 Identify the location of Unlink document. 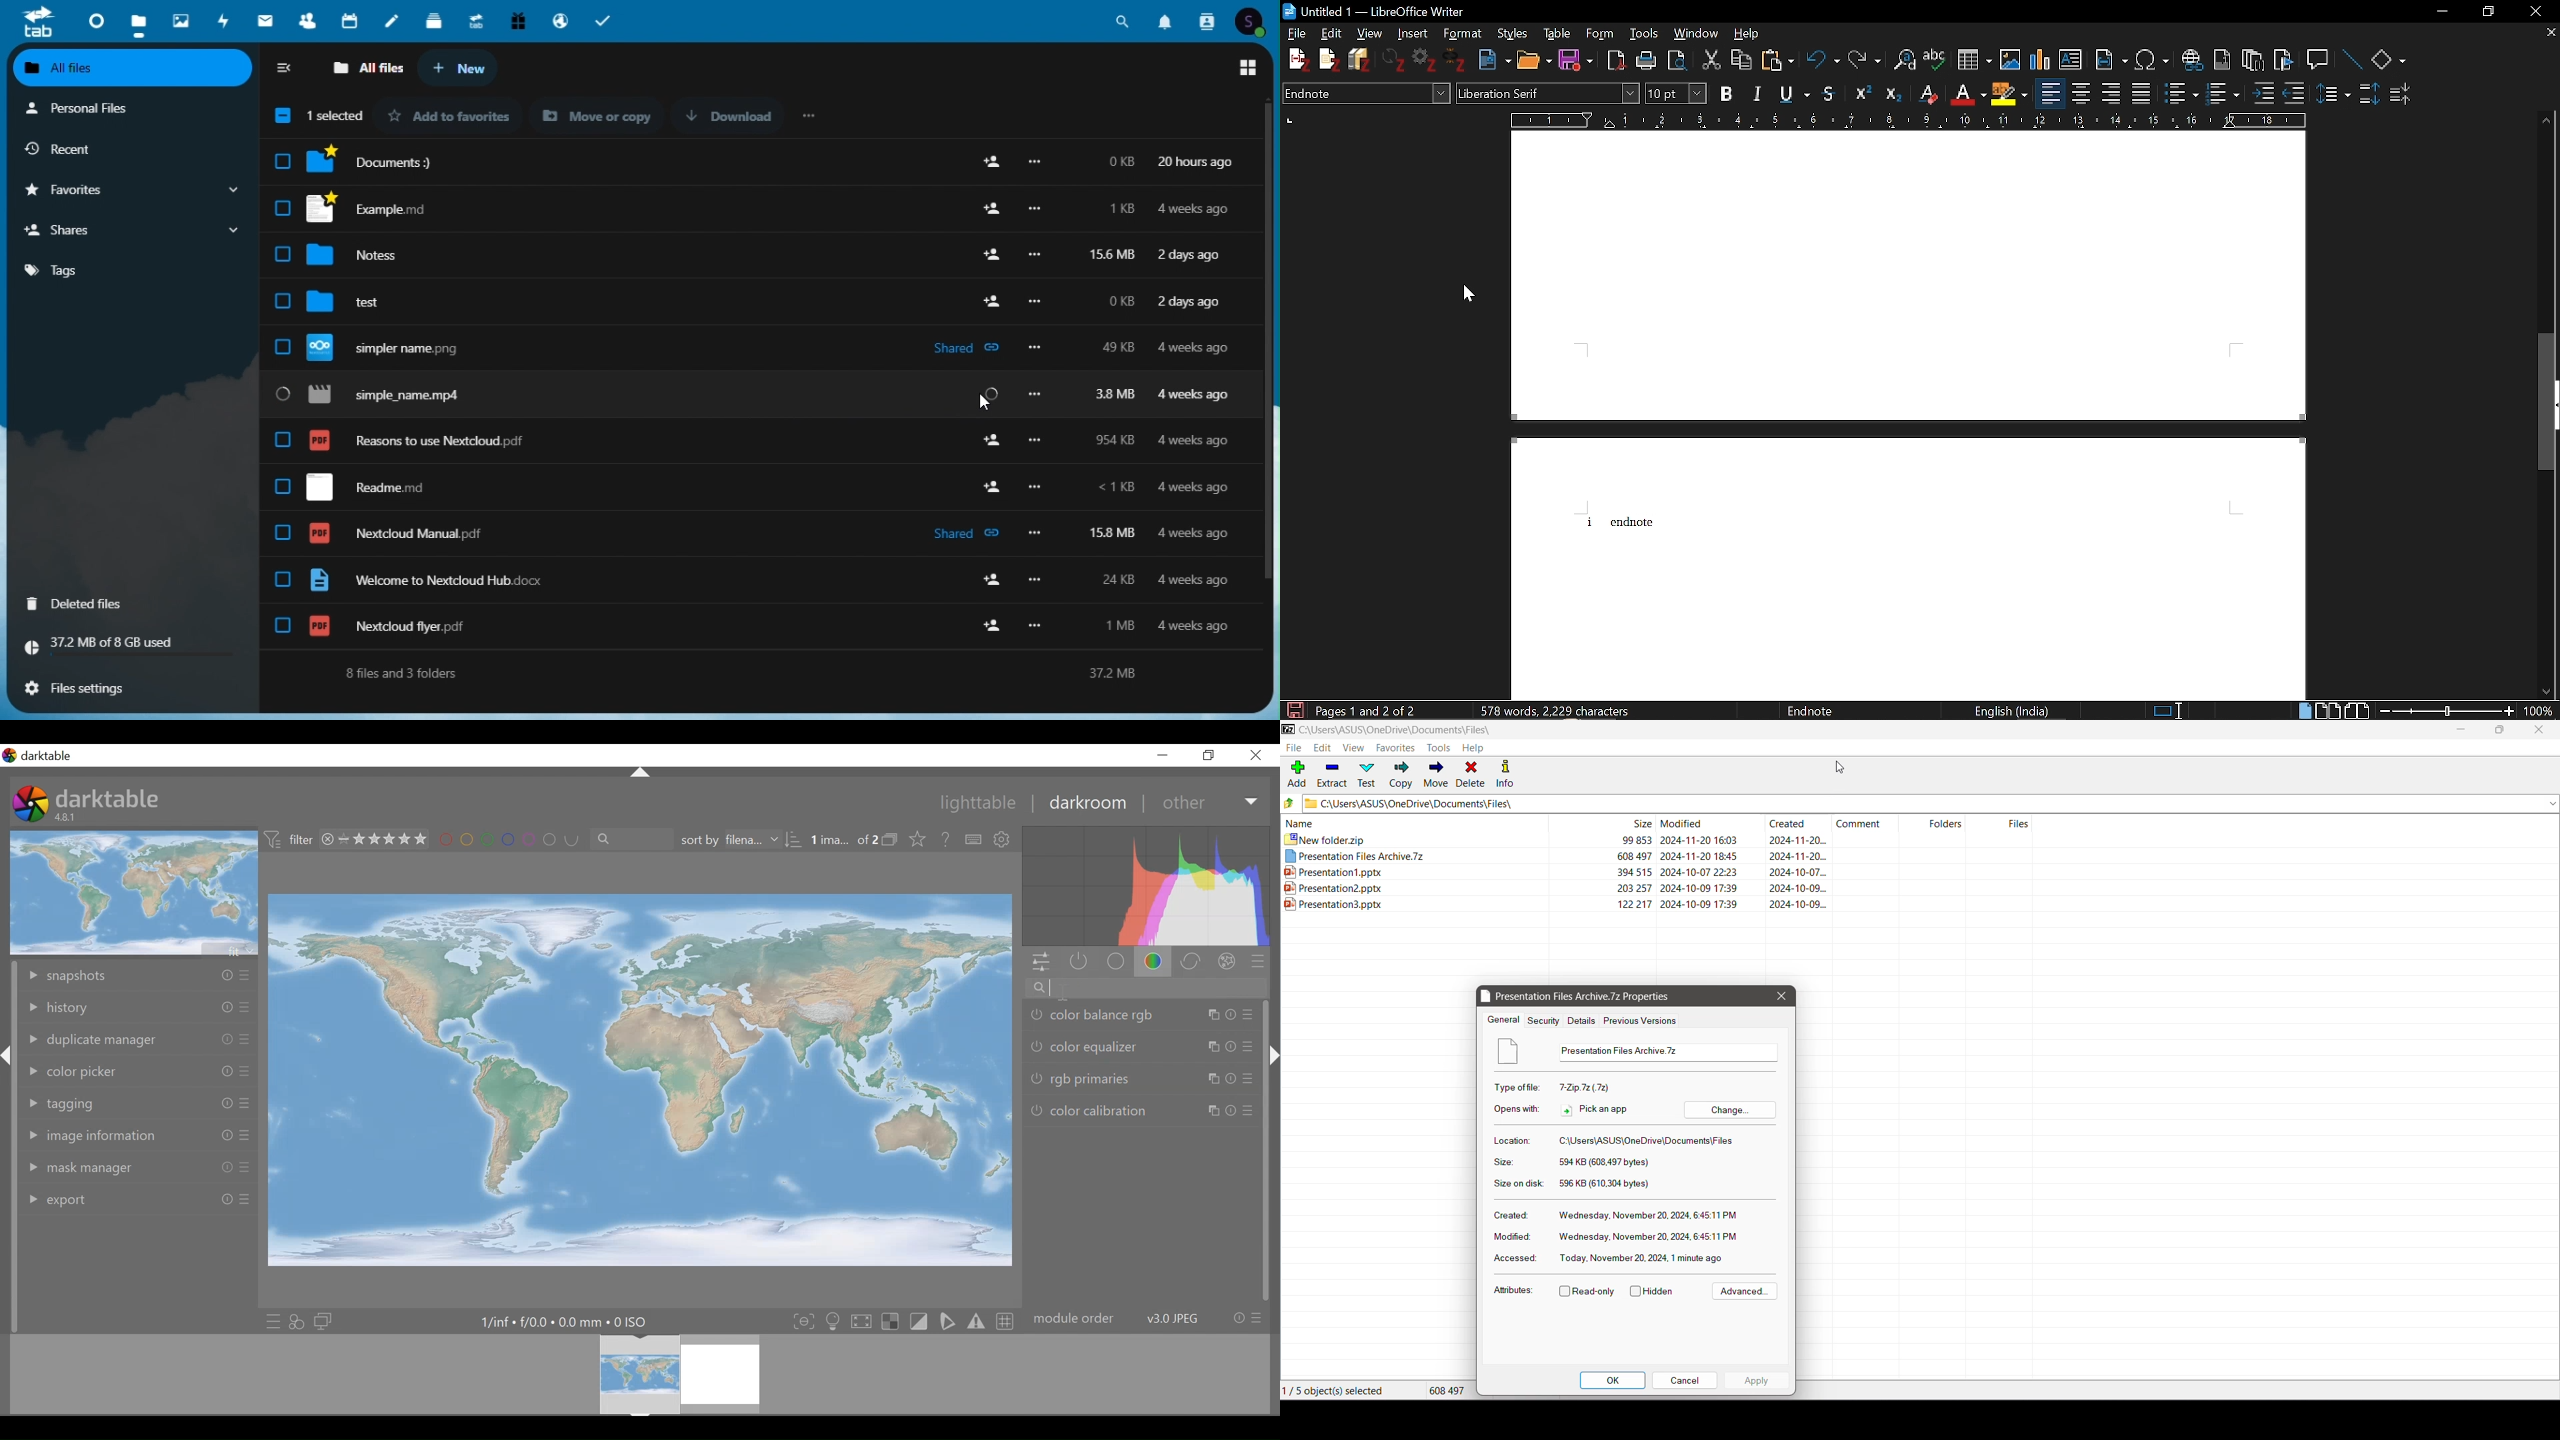
(1454, 61).